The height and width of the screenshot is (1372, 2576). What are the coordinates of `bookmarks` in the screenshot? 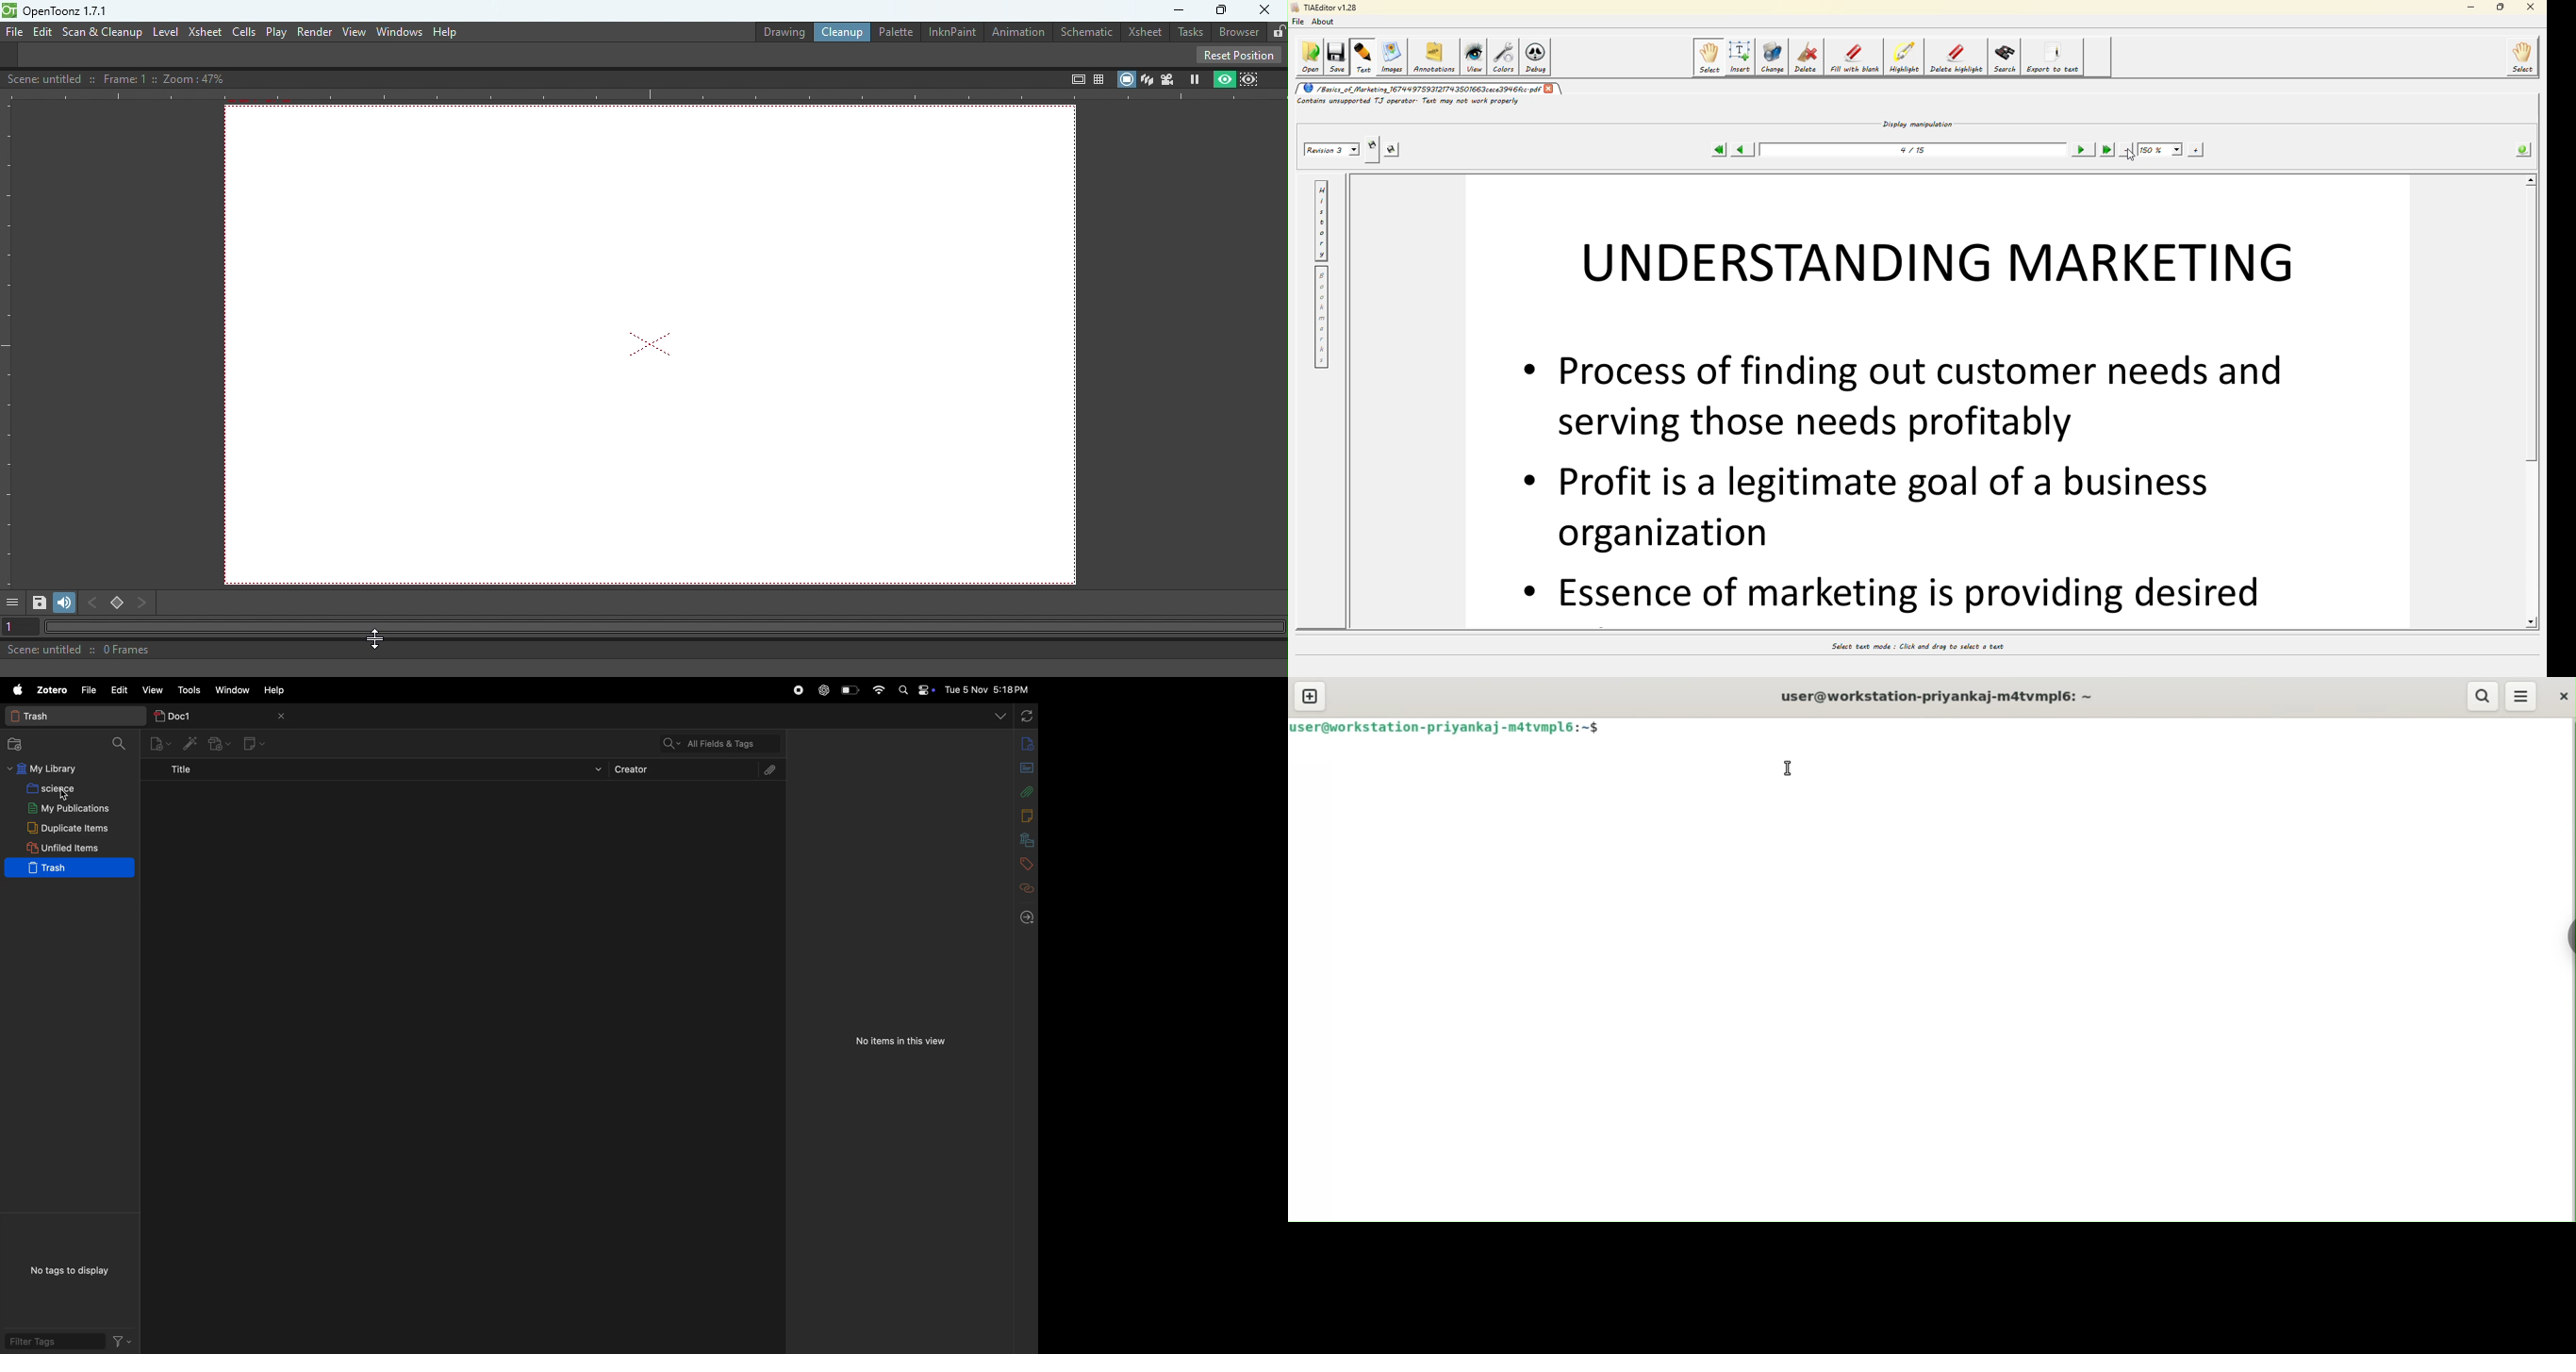 It's located at (1323, 316).